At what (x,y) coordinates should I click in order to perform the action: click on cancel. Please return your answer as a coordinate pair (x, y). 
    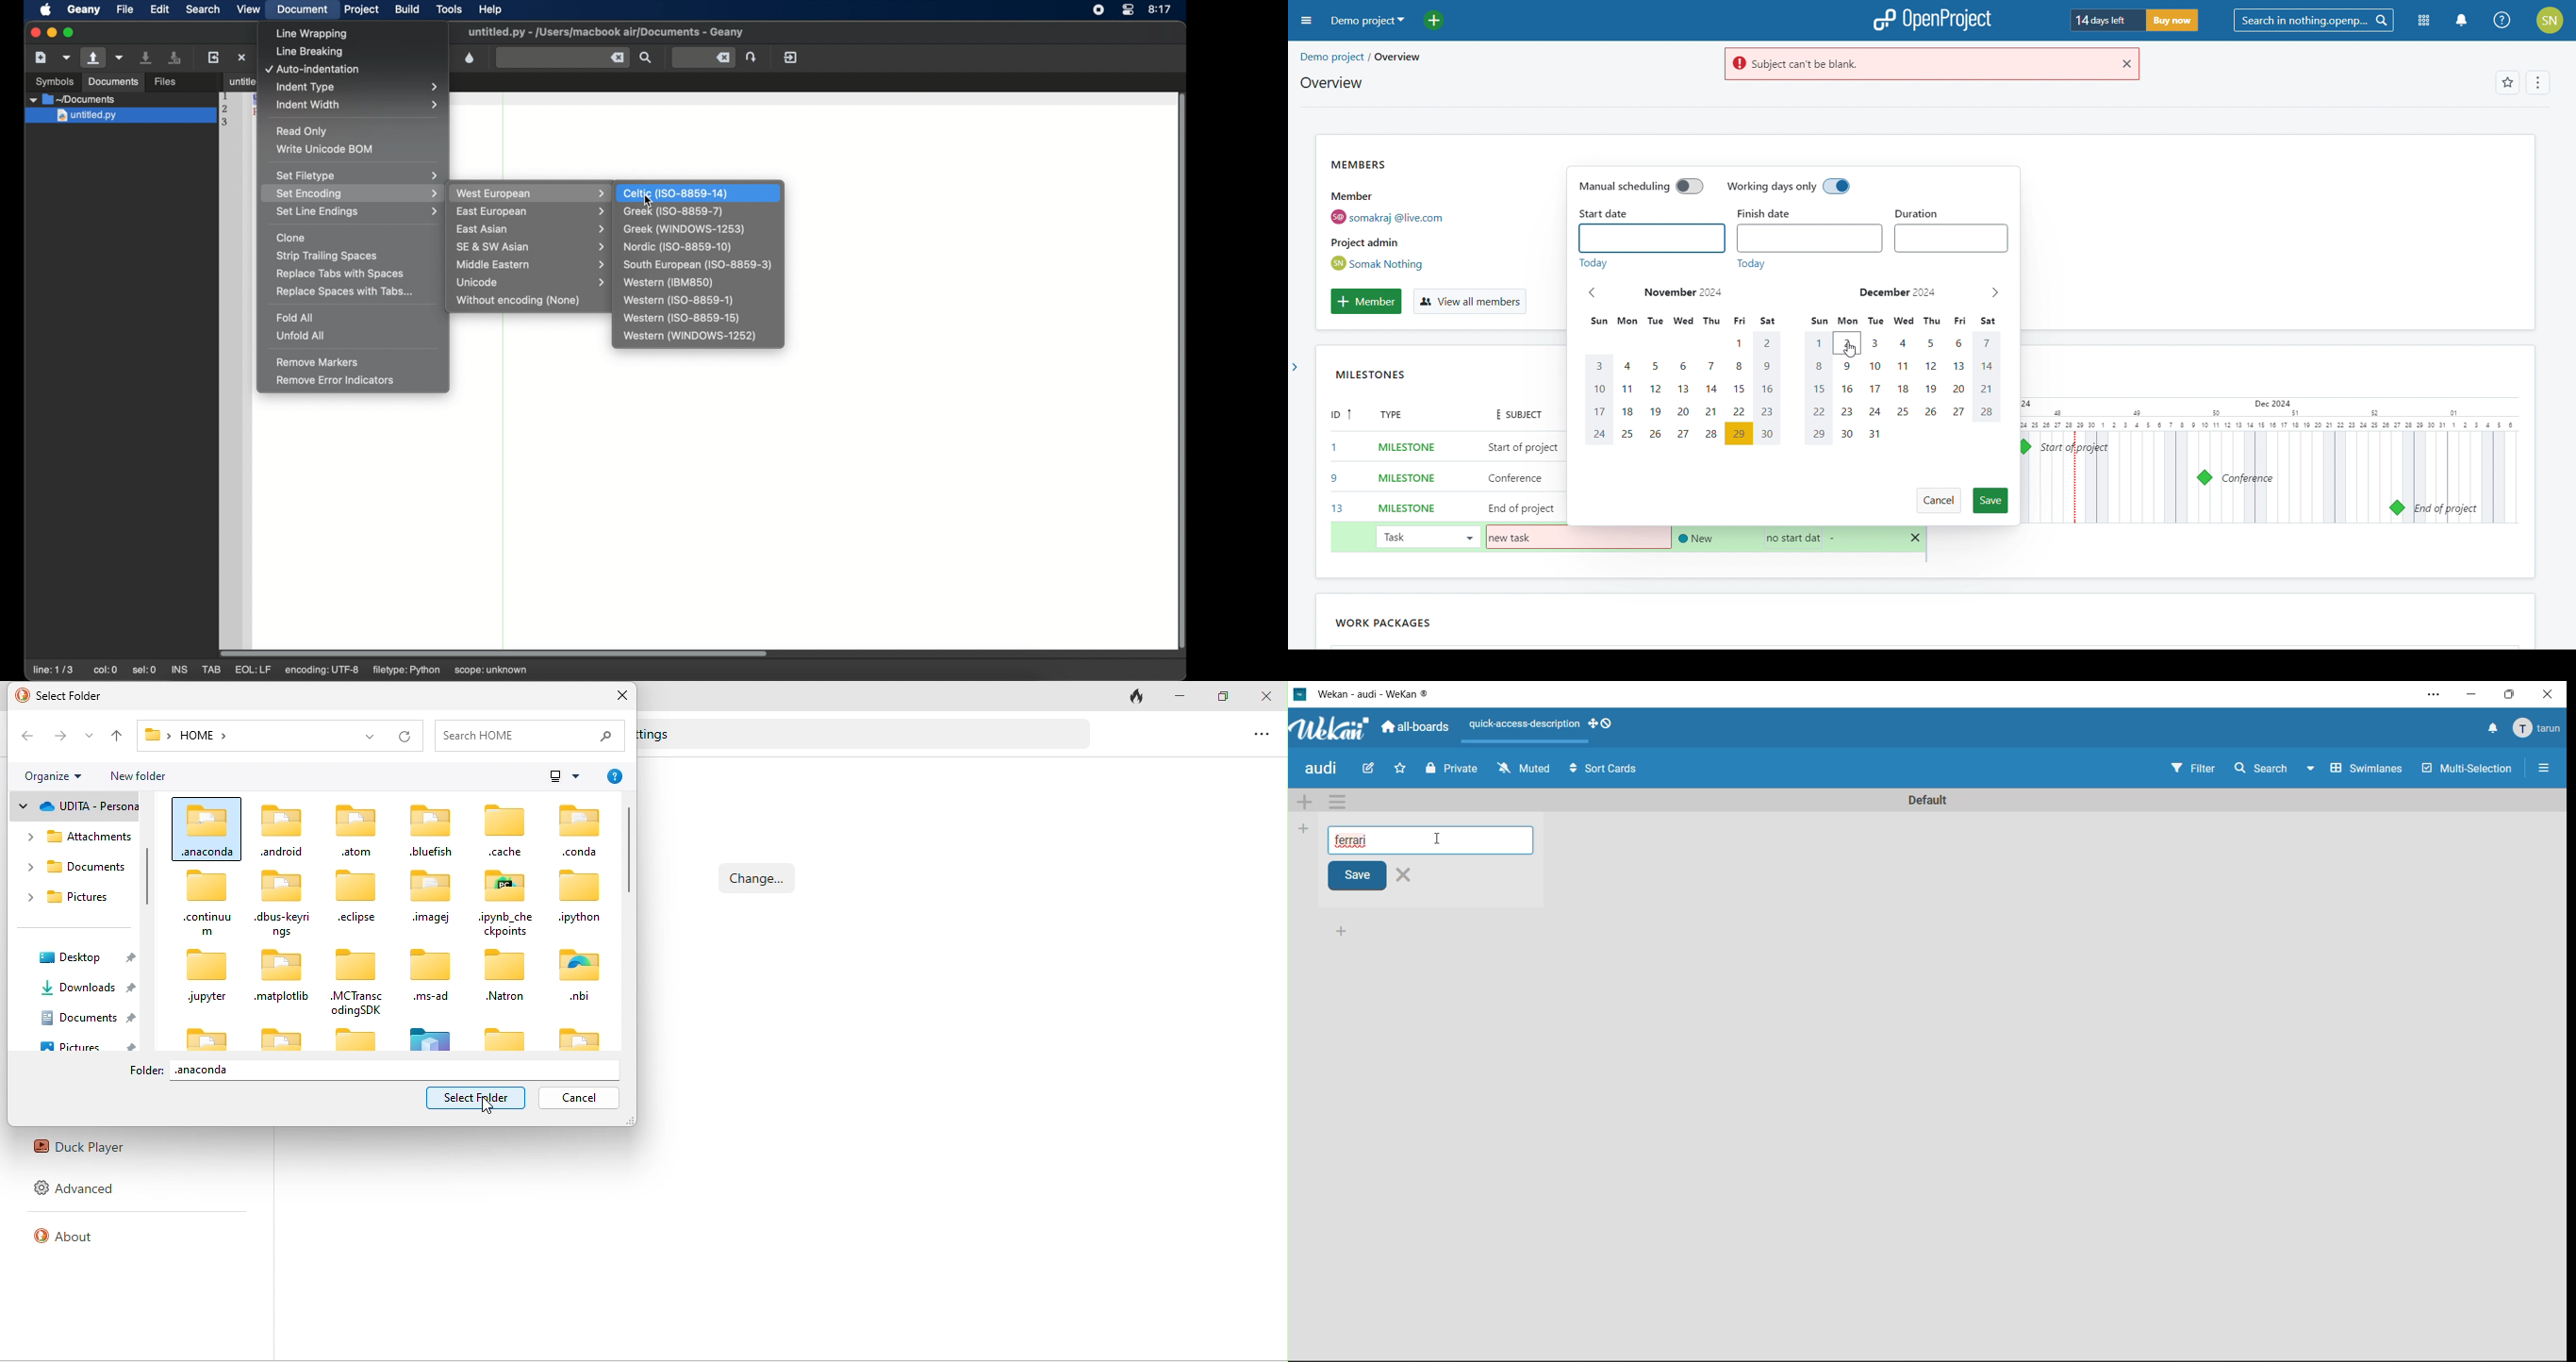
    Looking at the image, I should click on (1938, 501).